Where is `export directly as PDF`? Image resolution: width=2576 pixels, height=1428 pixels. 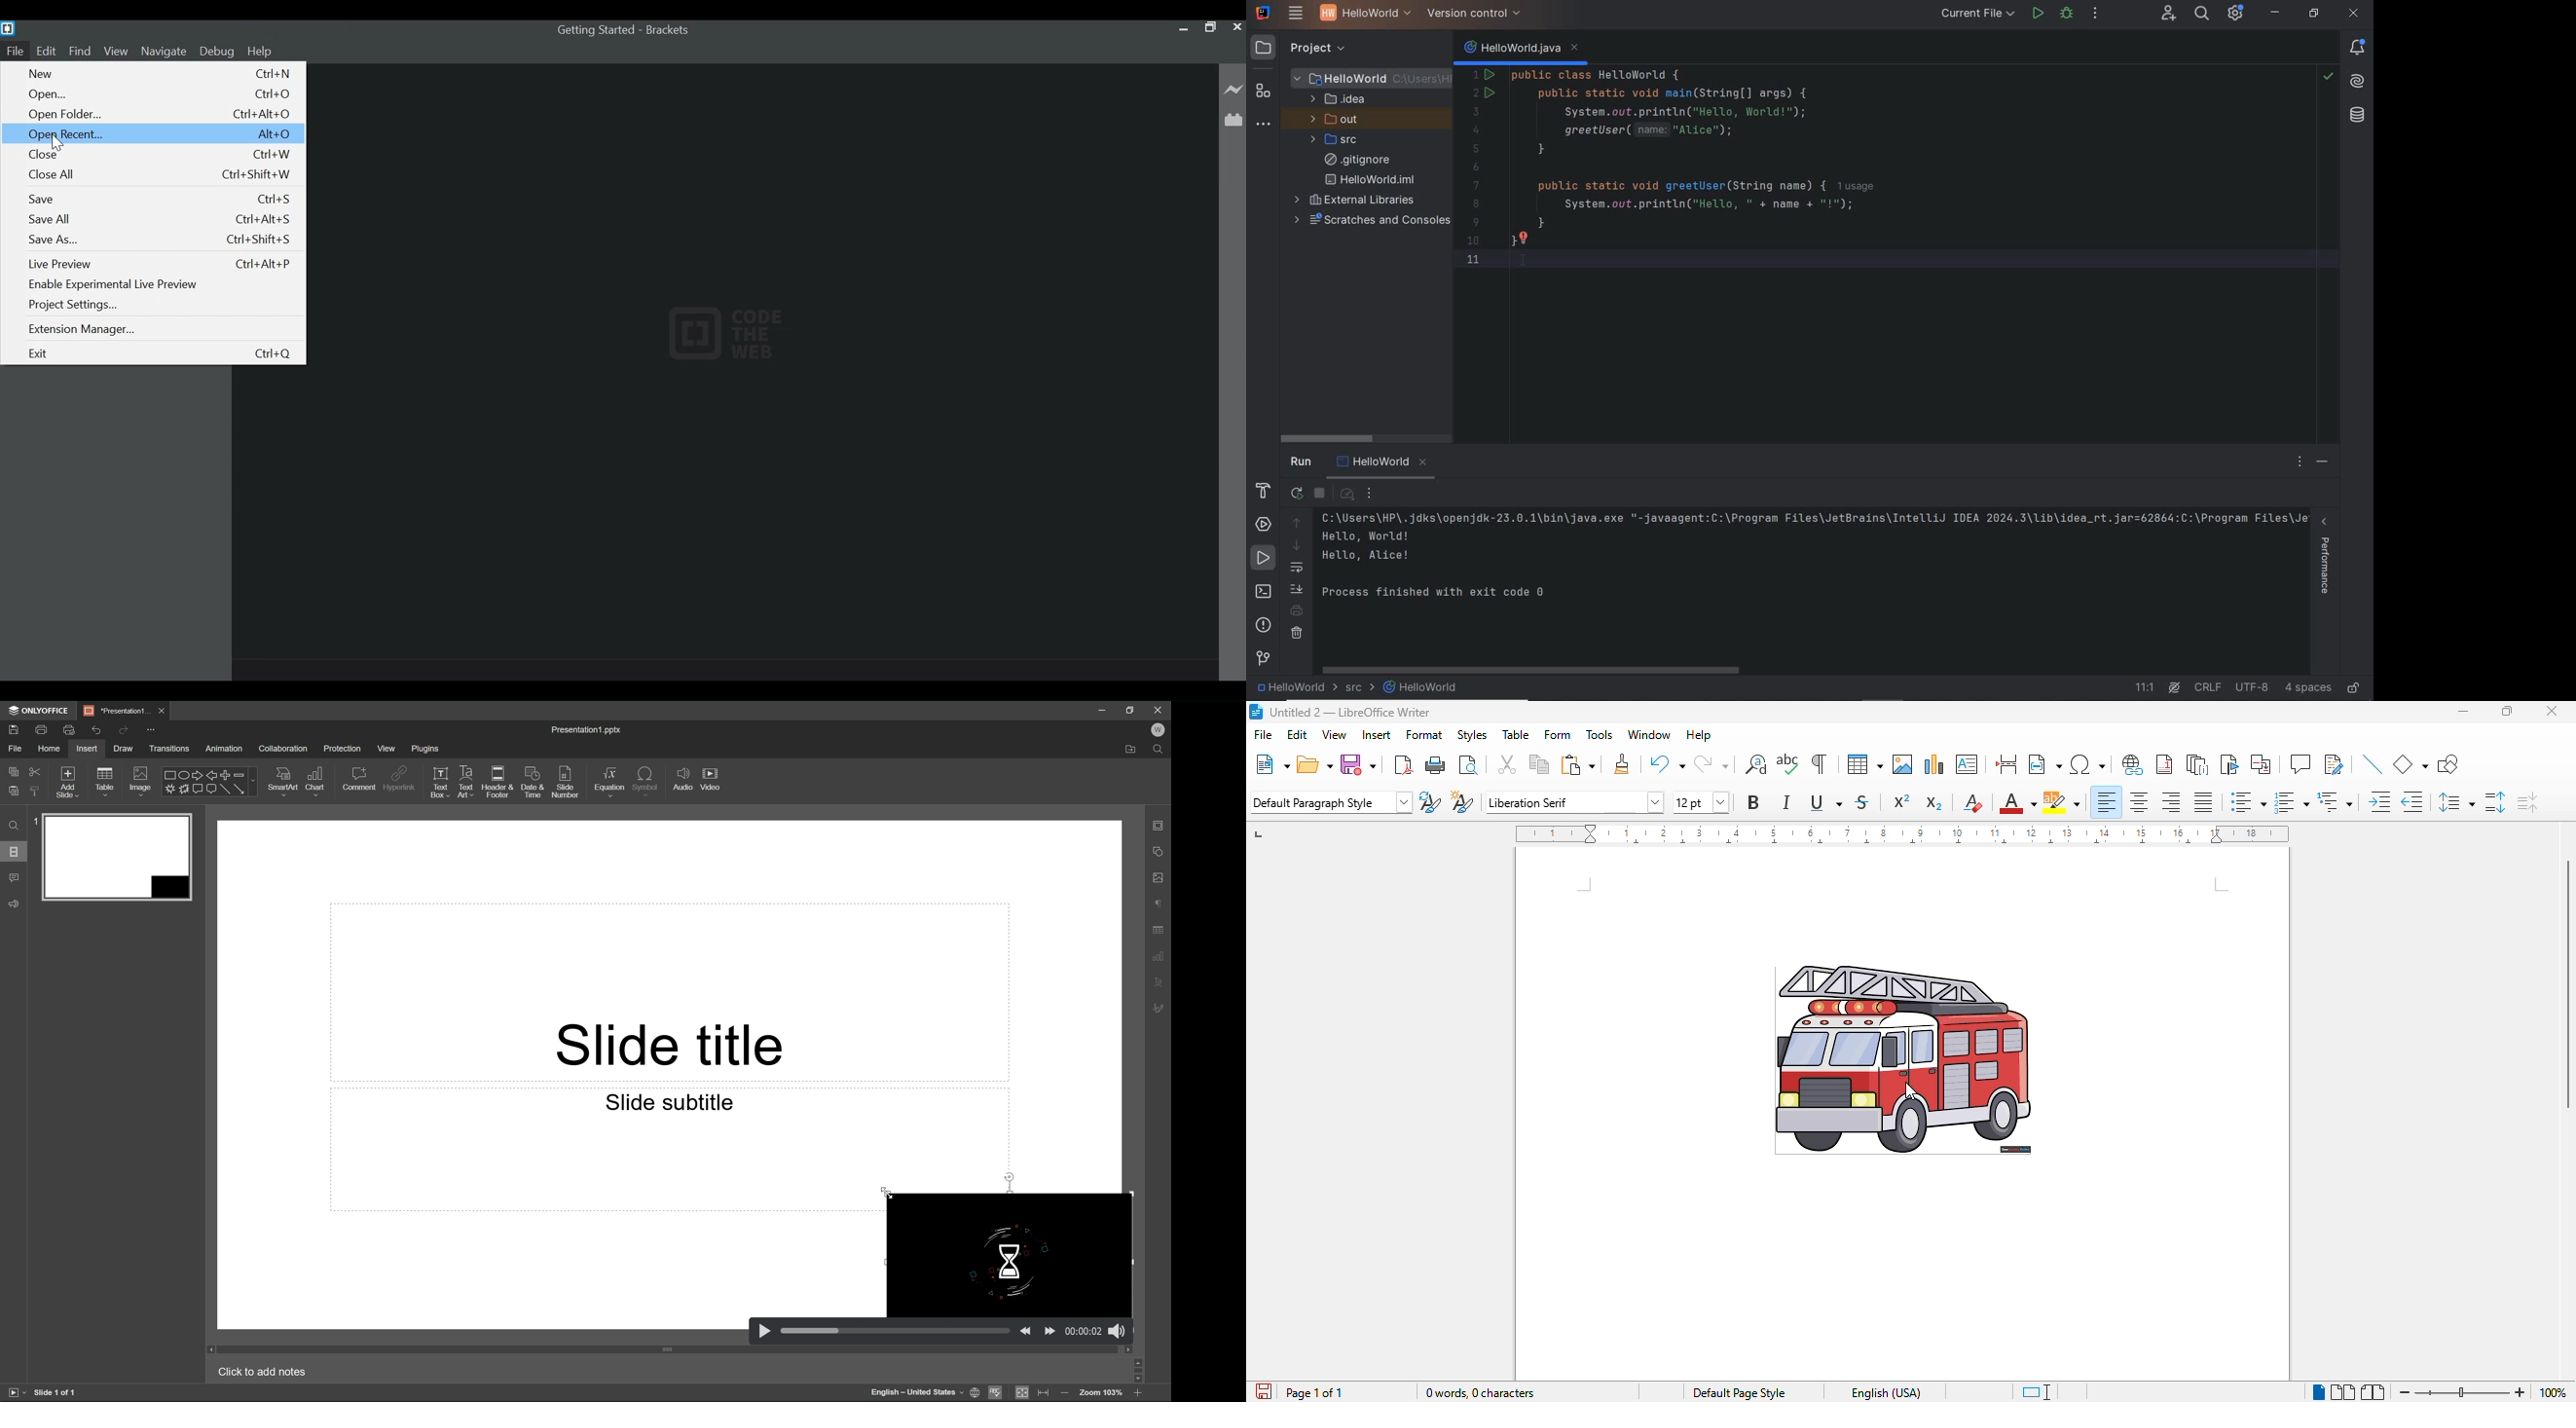 export directly as PDF is located at coordinates (1404, 764).